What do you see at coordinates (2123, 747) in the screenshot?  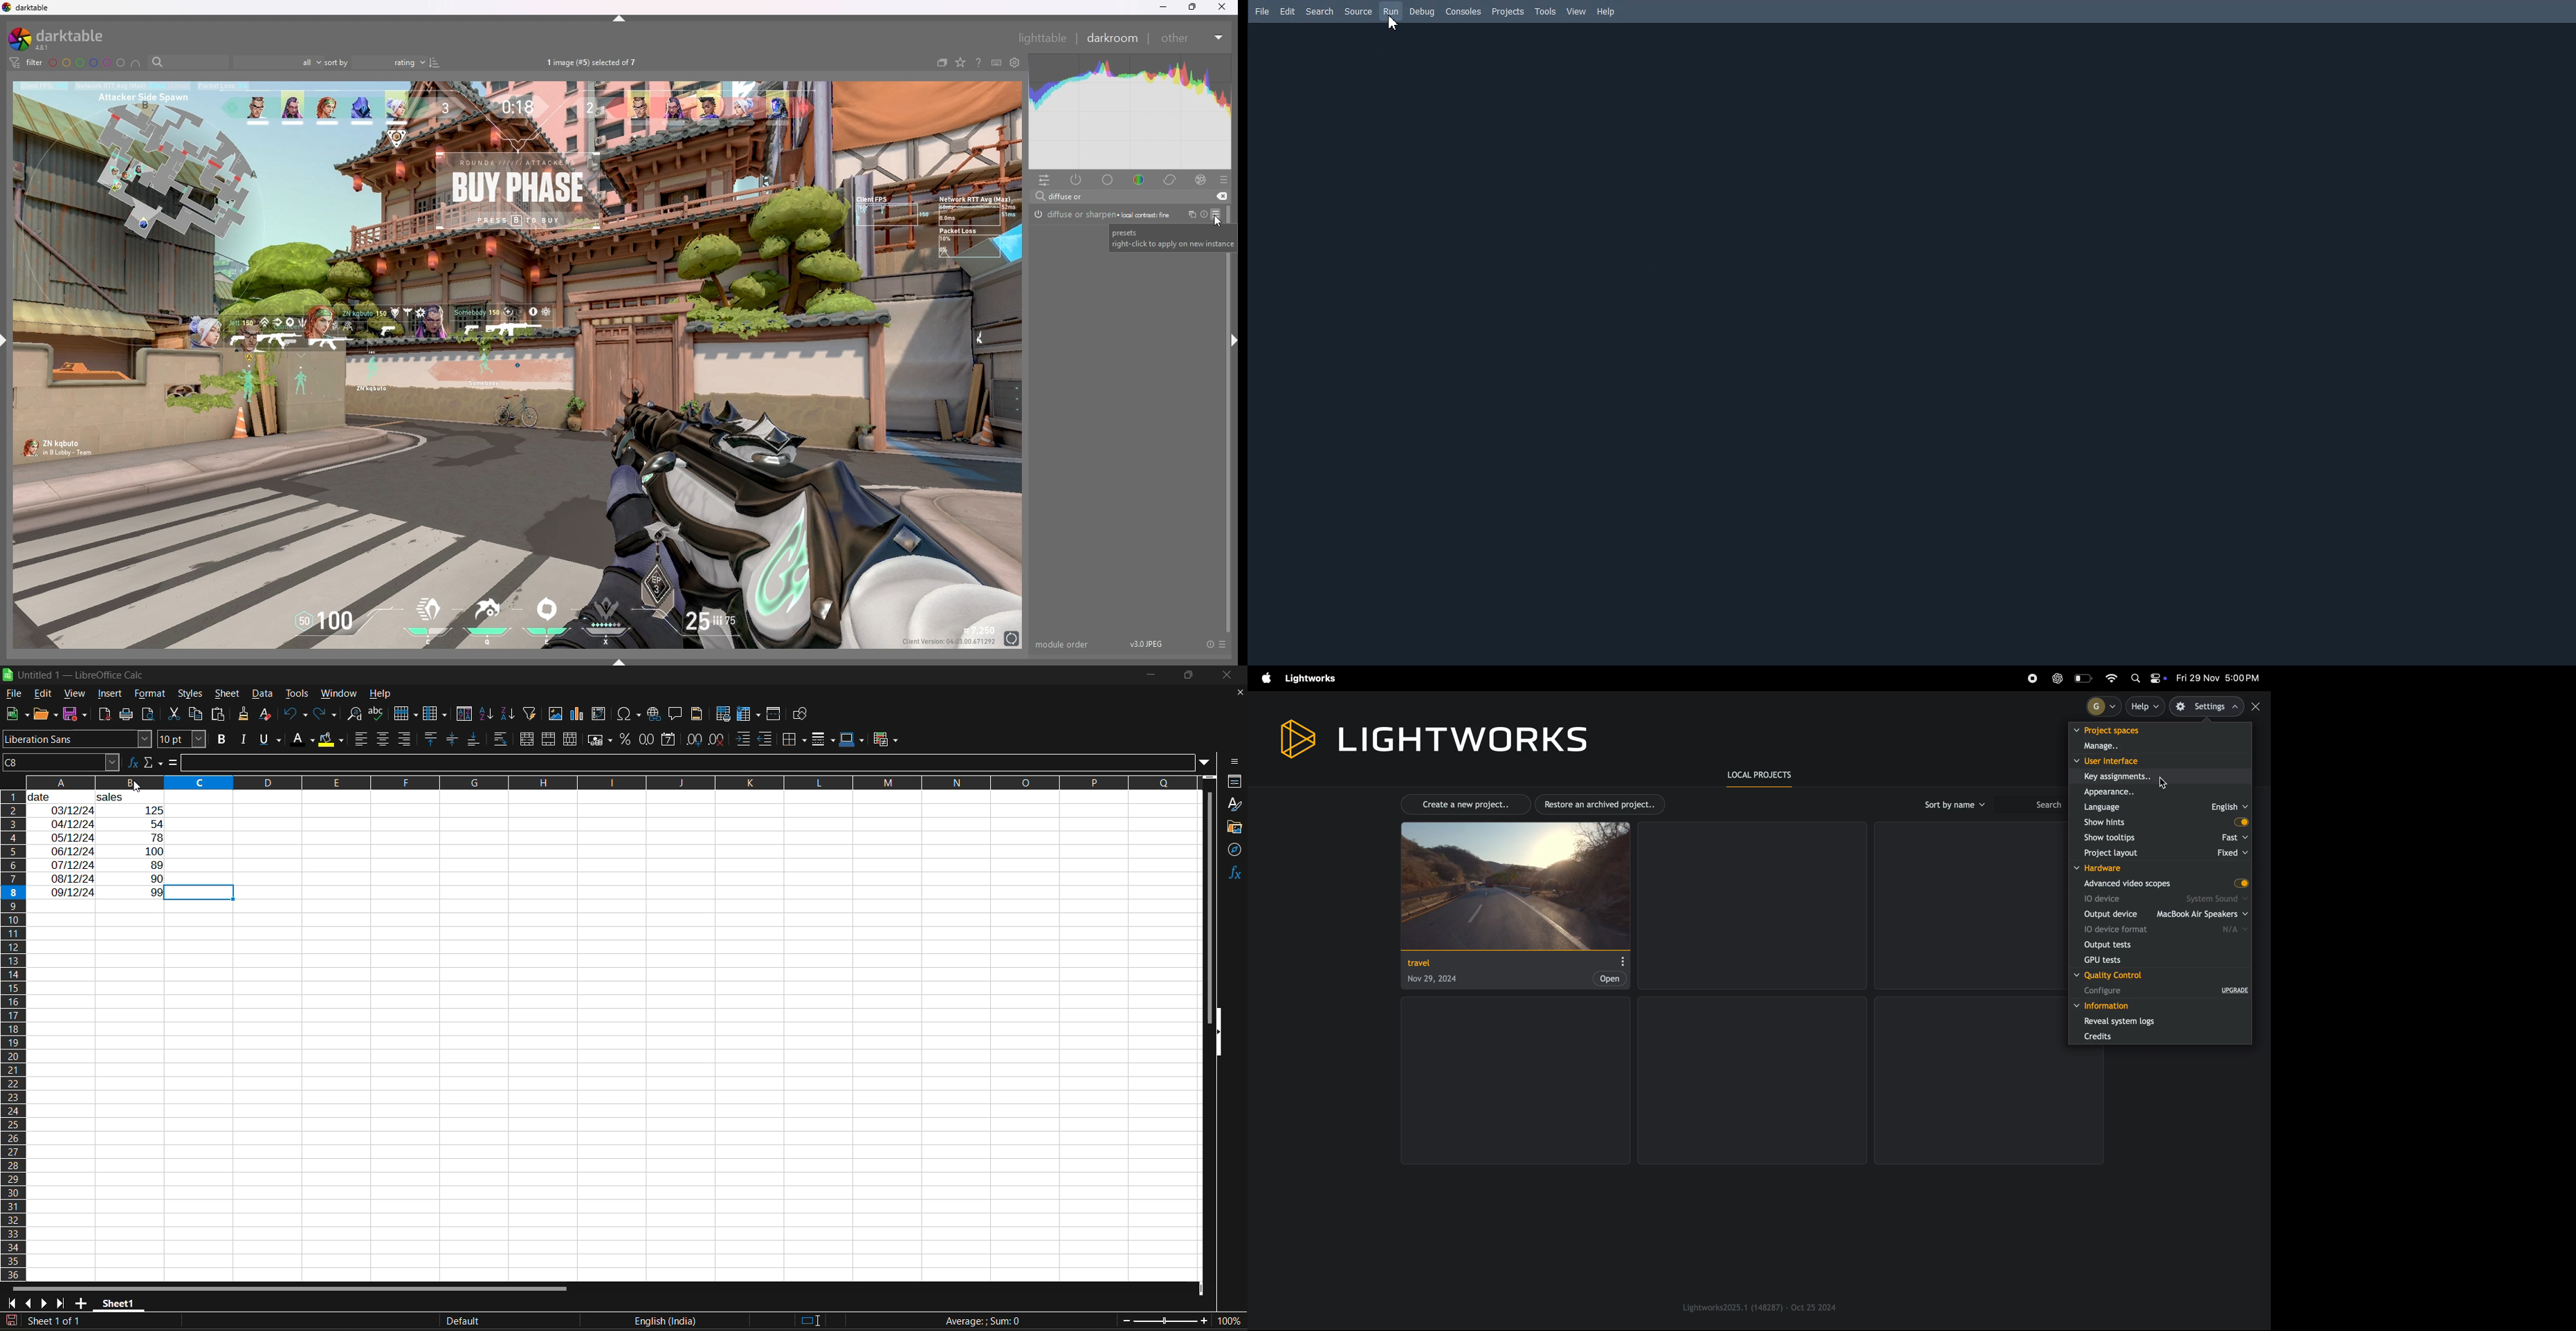 I see `manage` at bounding box center [2123, 747].